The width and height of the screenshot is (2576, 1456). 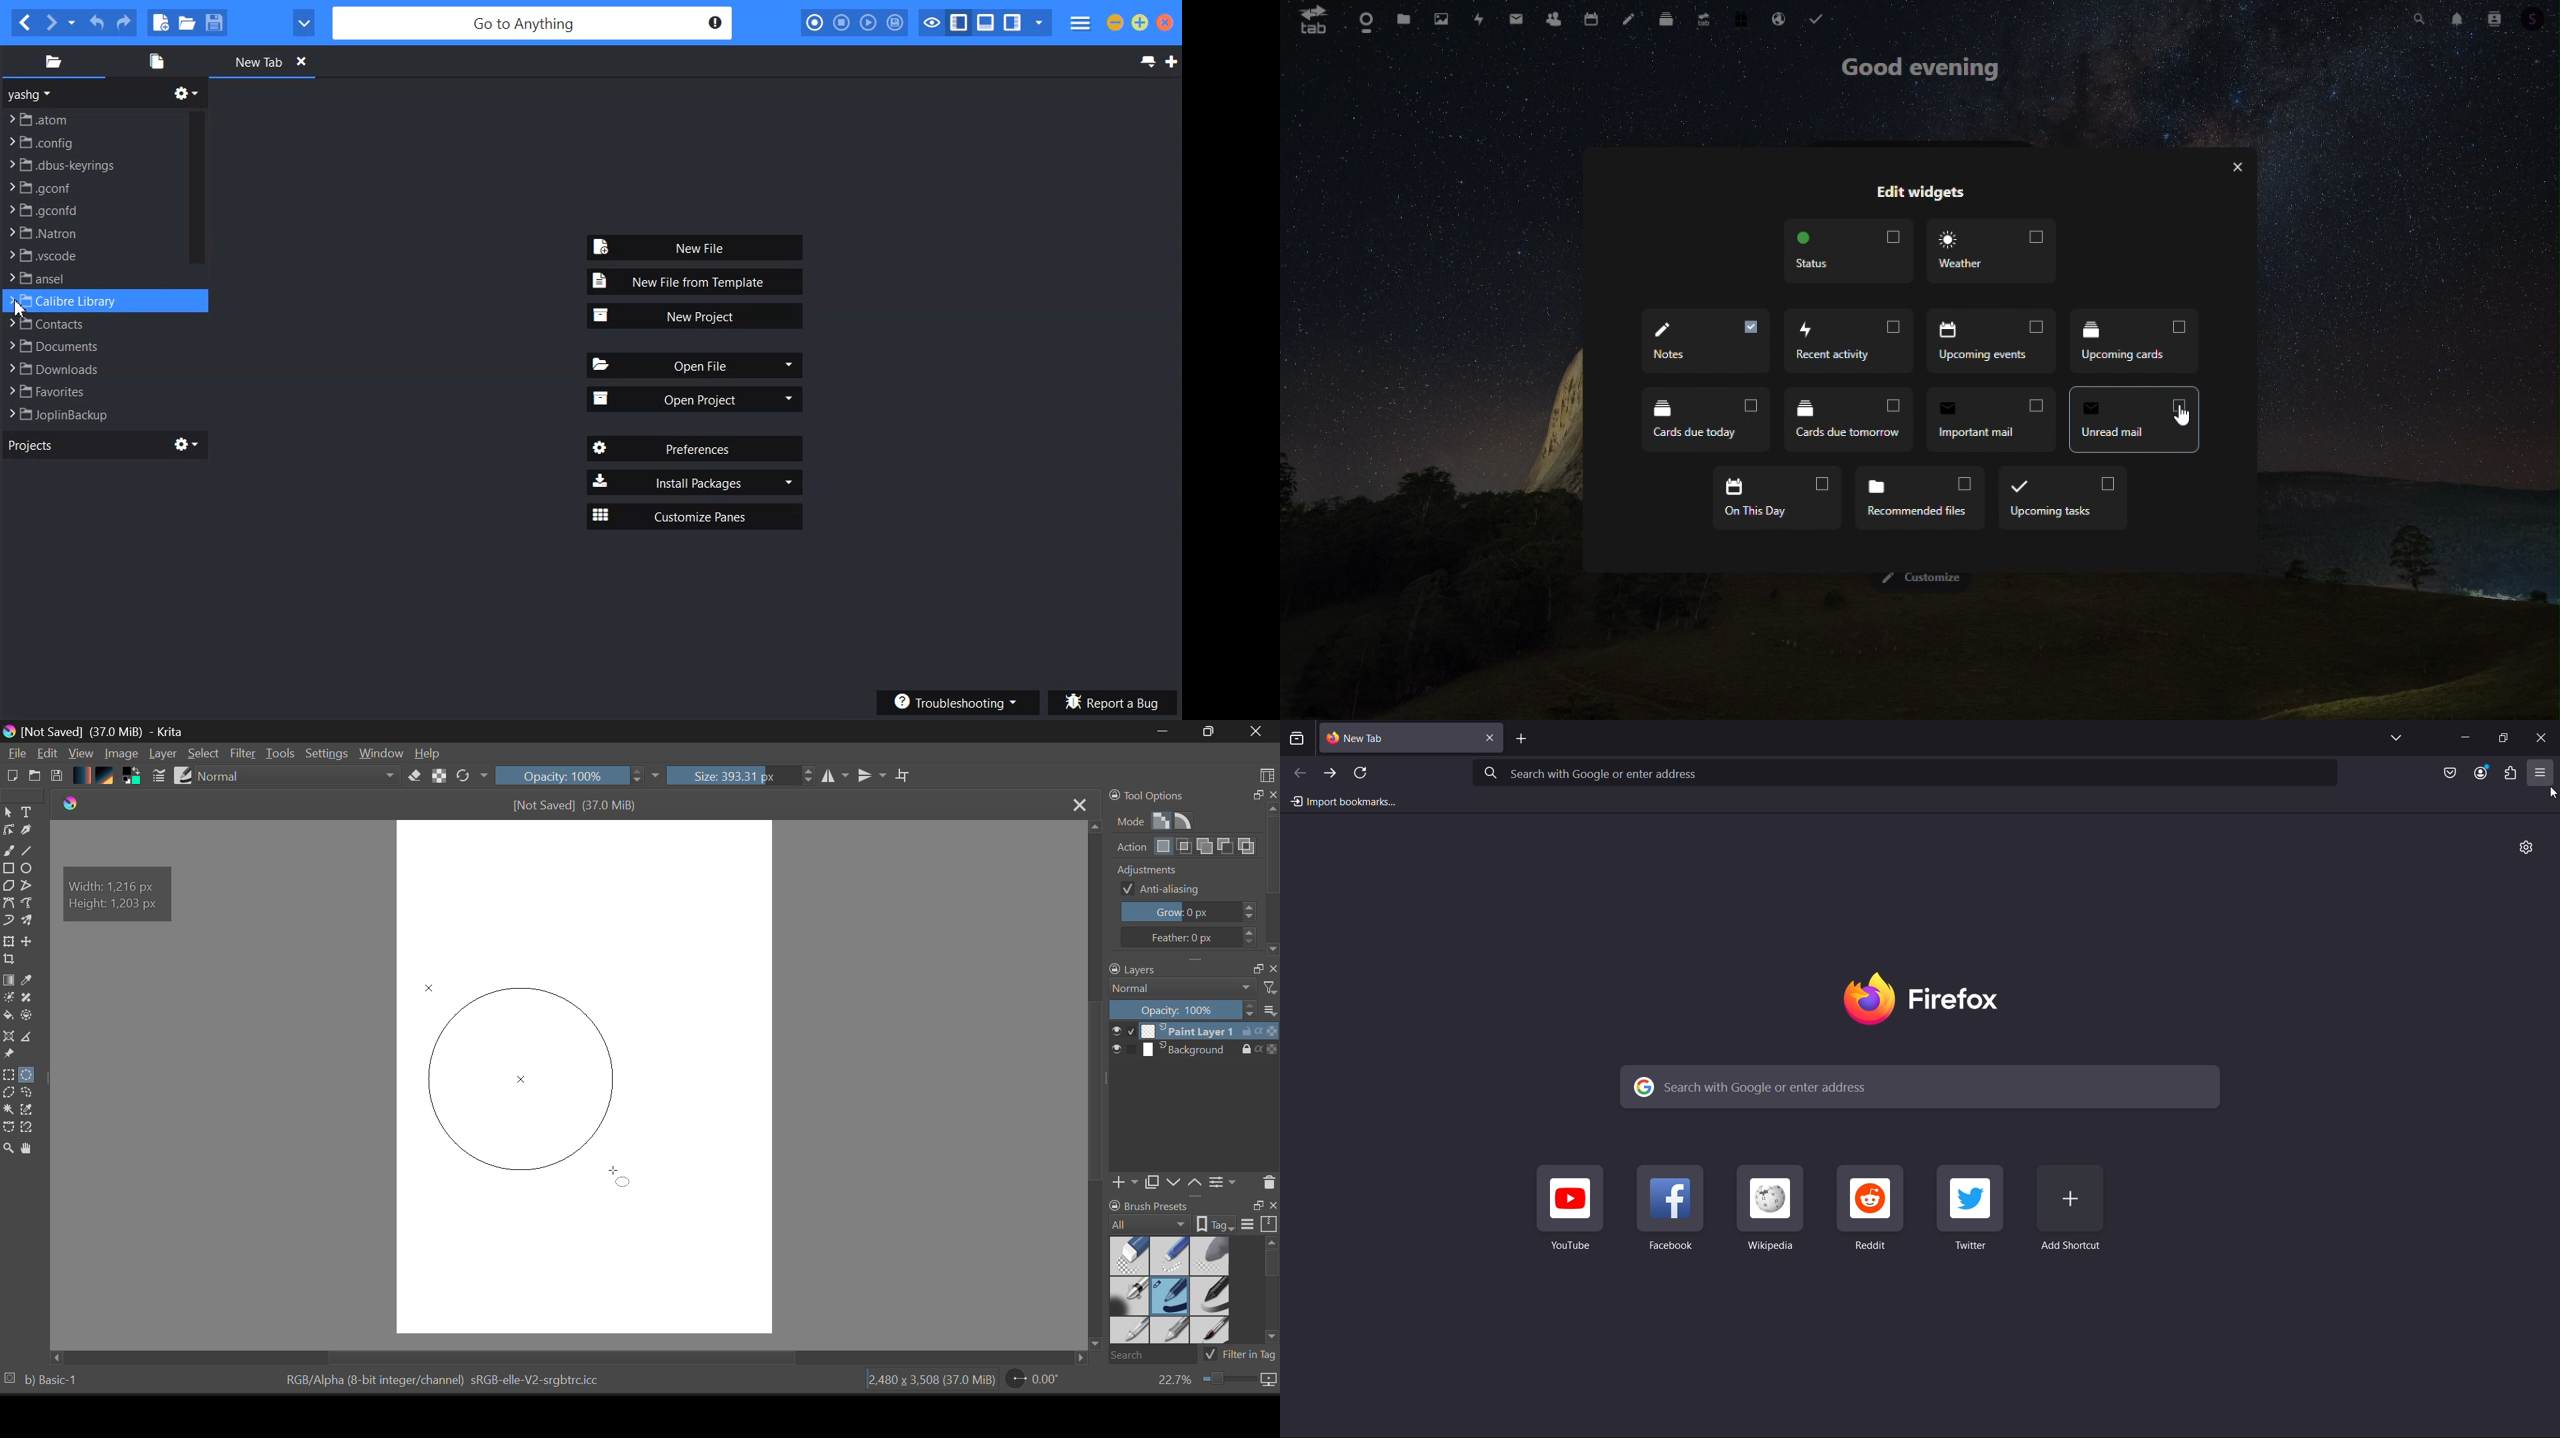 I want to click on Mock Shape Generated, so click(x=515, y=1073).